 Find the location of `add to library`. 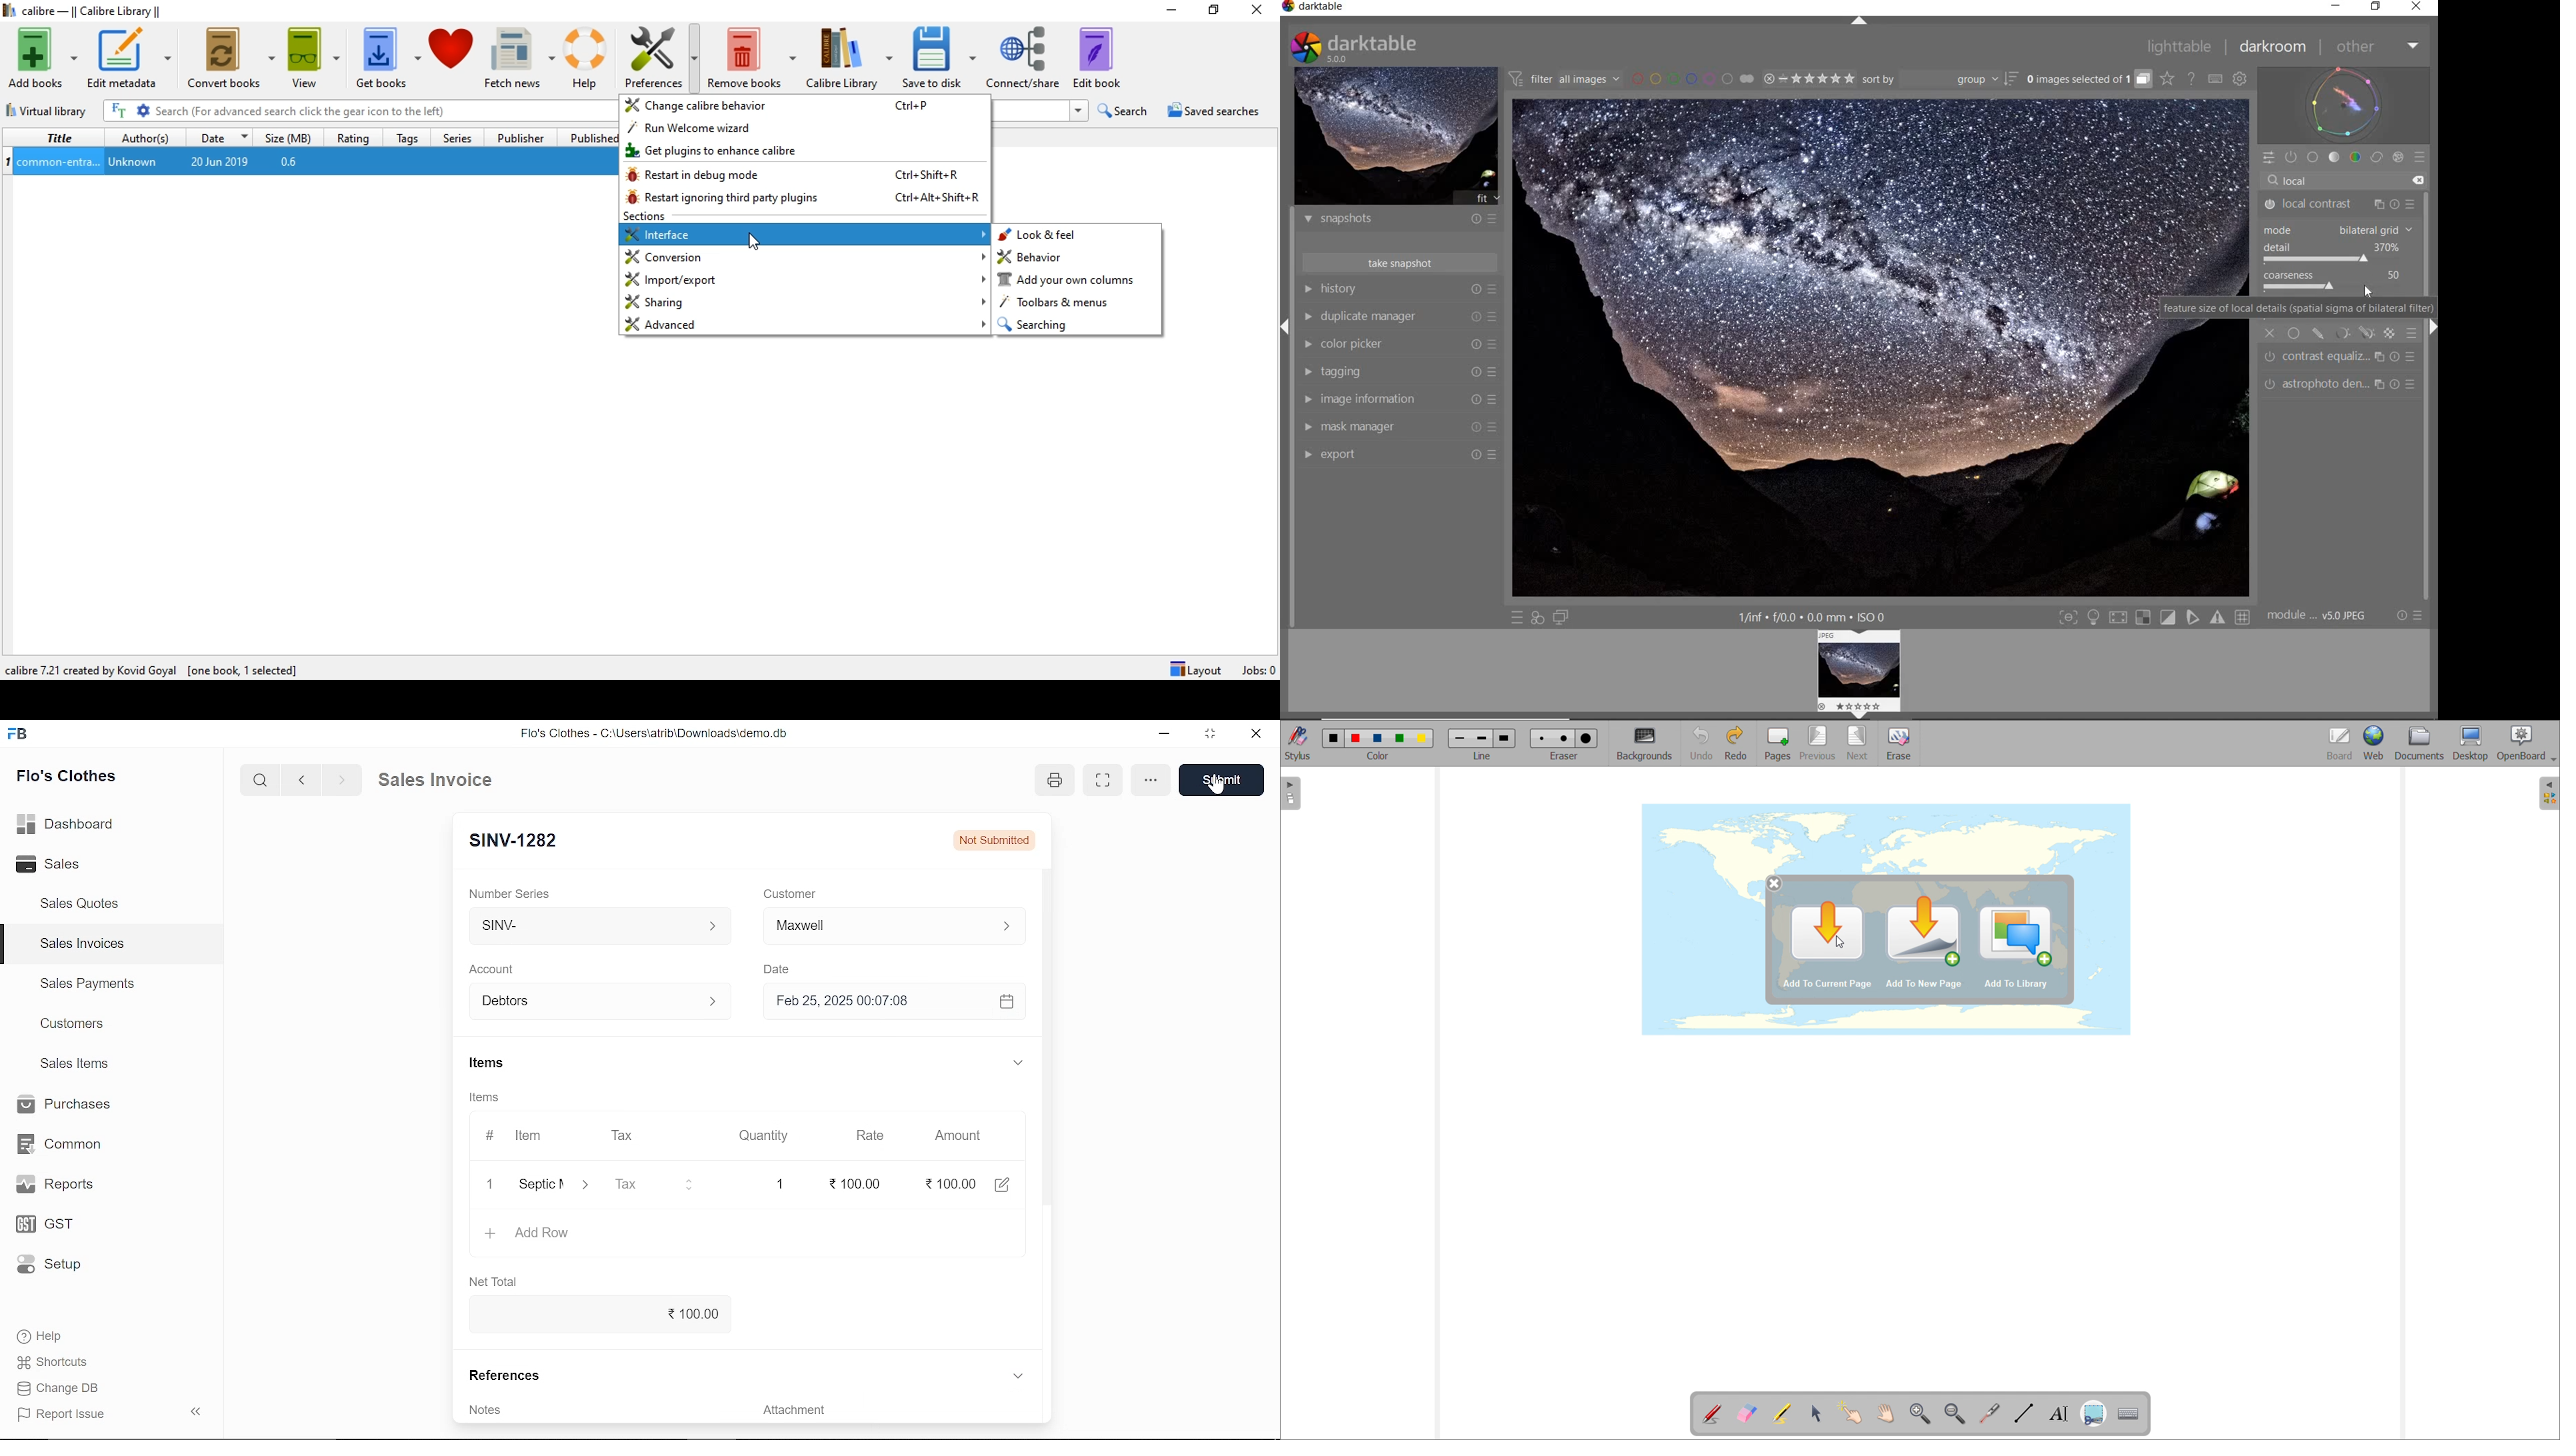

add to library is located at coordinates (2015, 984).